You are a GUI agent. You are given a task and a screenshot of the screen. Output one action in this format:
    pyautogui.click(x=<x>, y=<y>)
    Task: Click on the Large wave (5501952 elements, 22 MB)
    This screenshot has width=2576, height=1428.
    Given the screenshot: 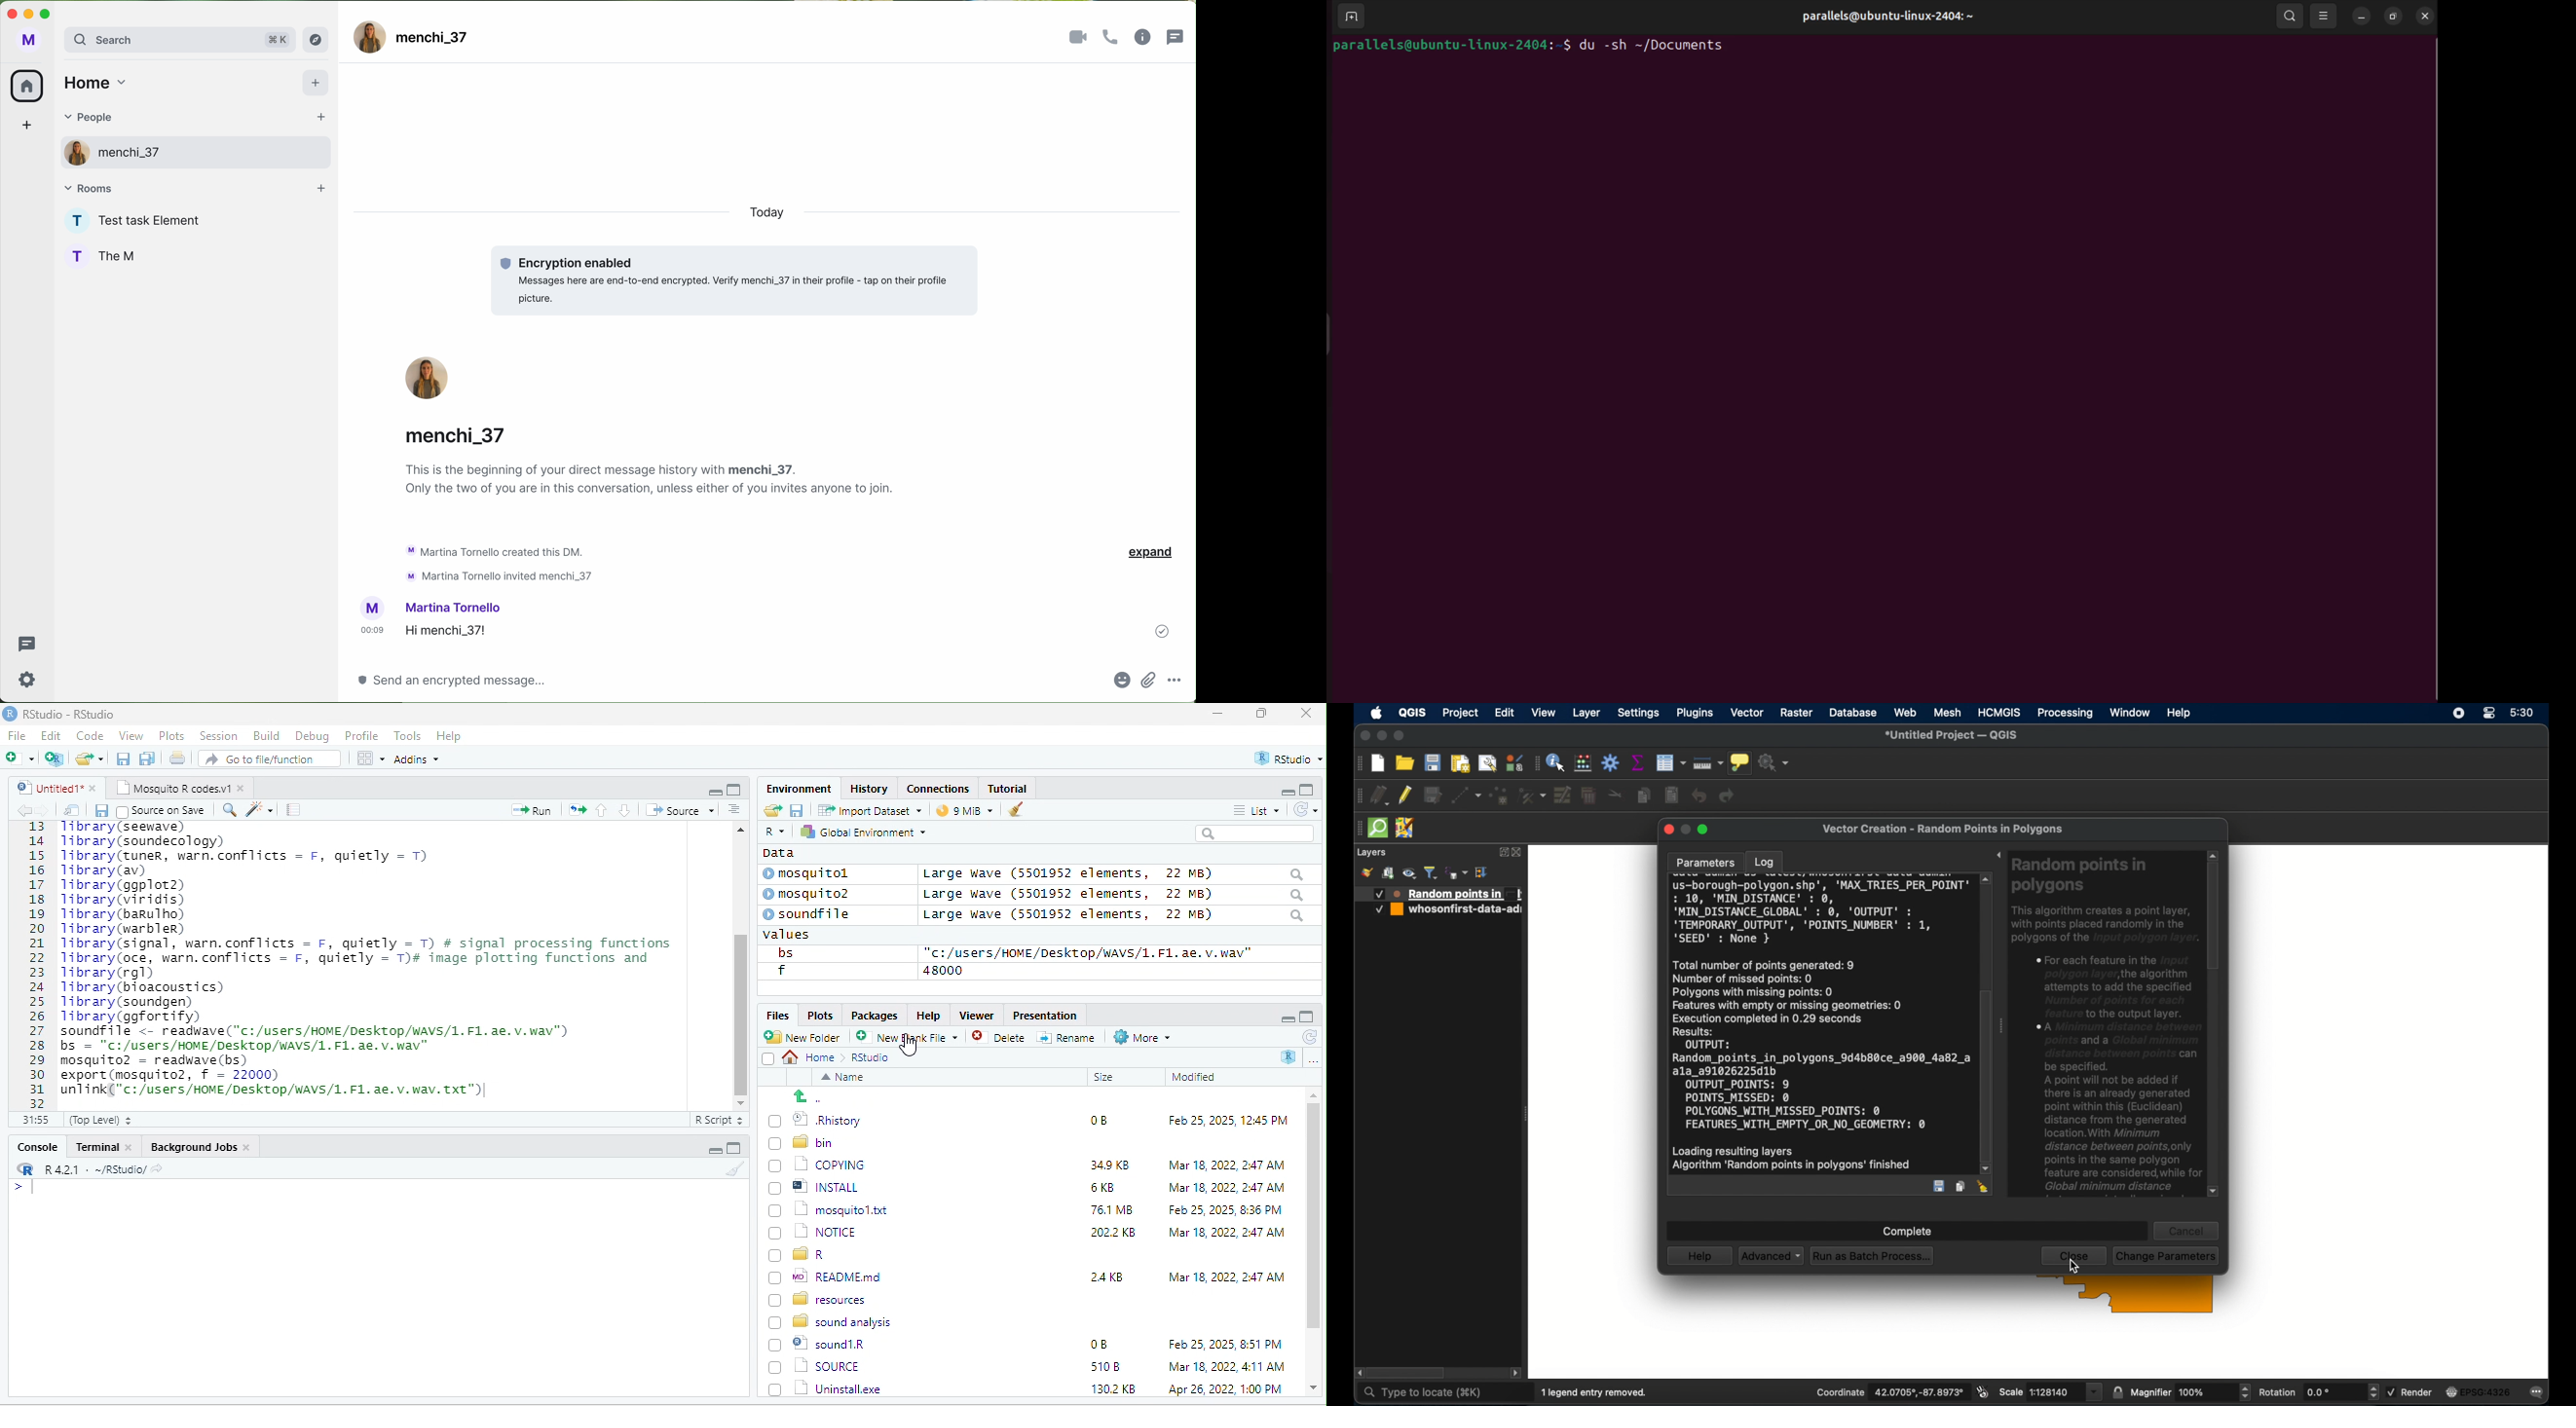 What is the action you would take?
    pyautogui.click(x=1112, y=873)
    